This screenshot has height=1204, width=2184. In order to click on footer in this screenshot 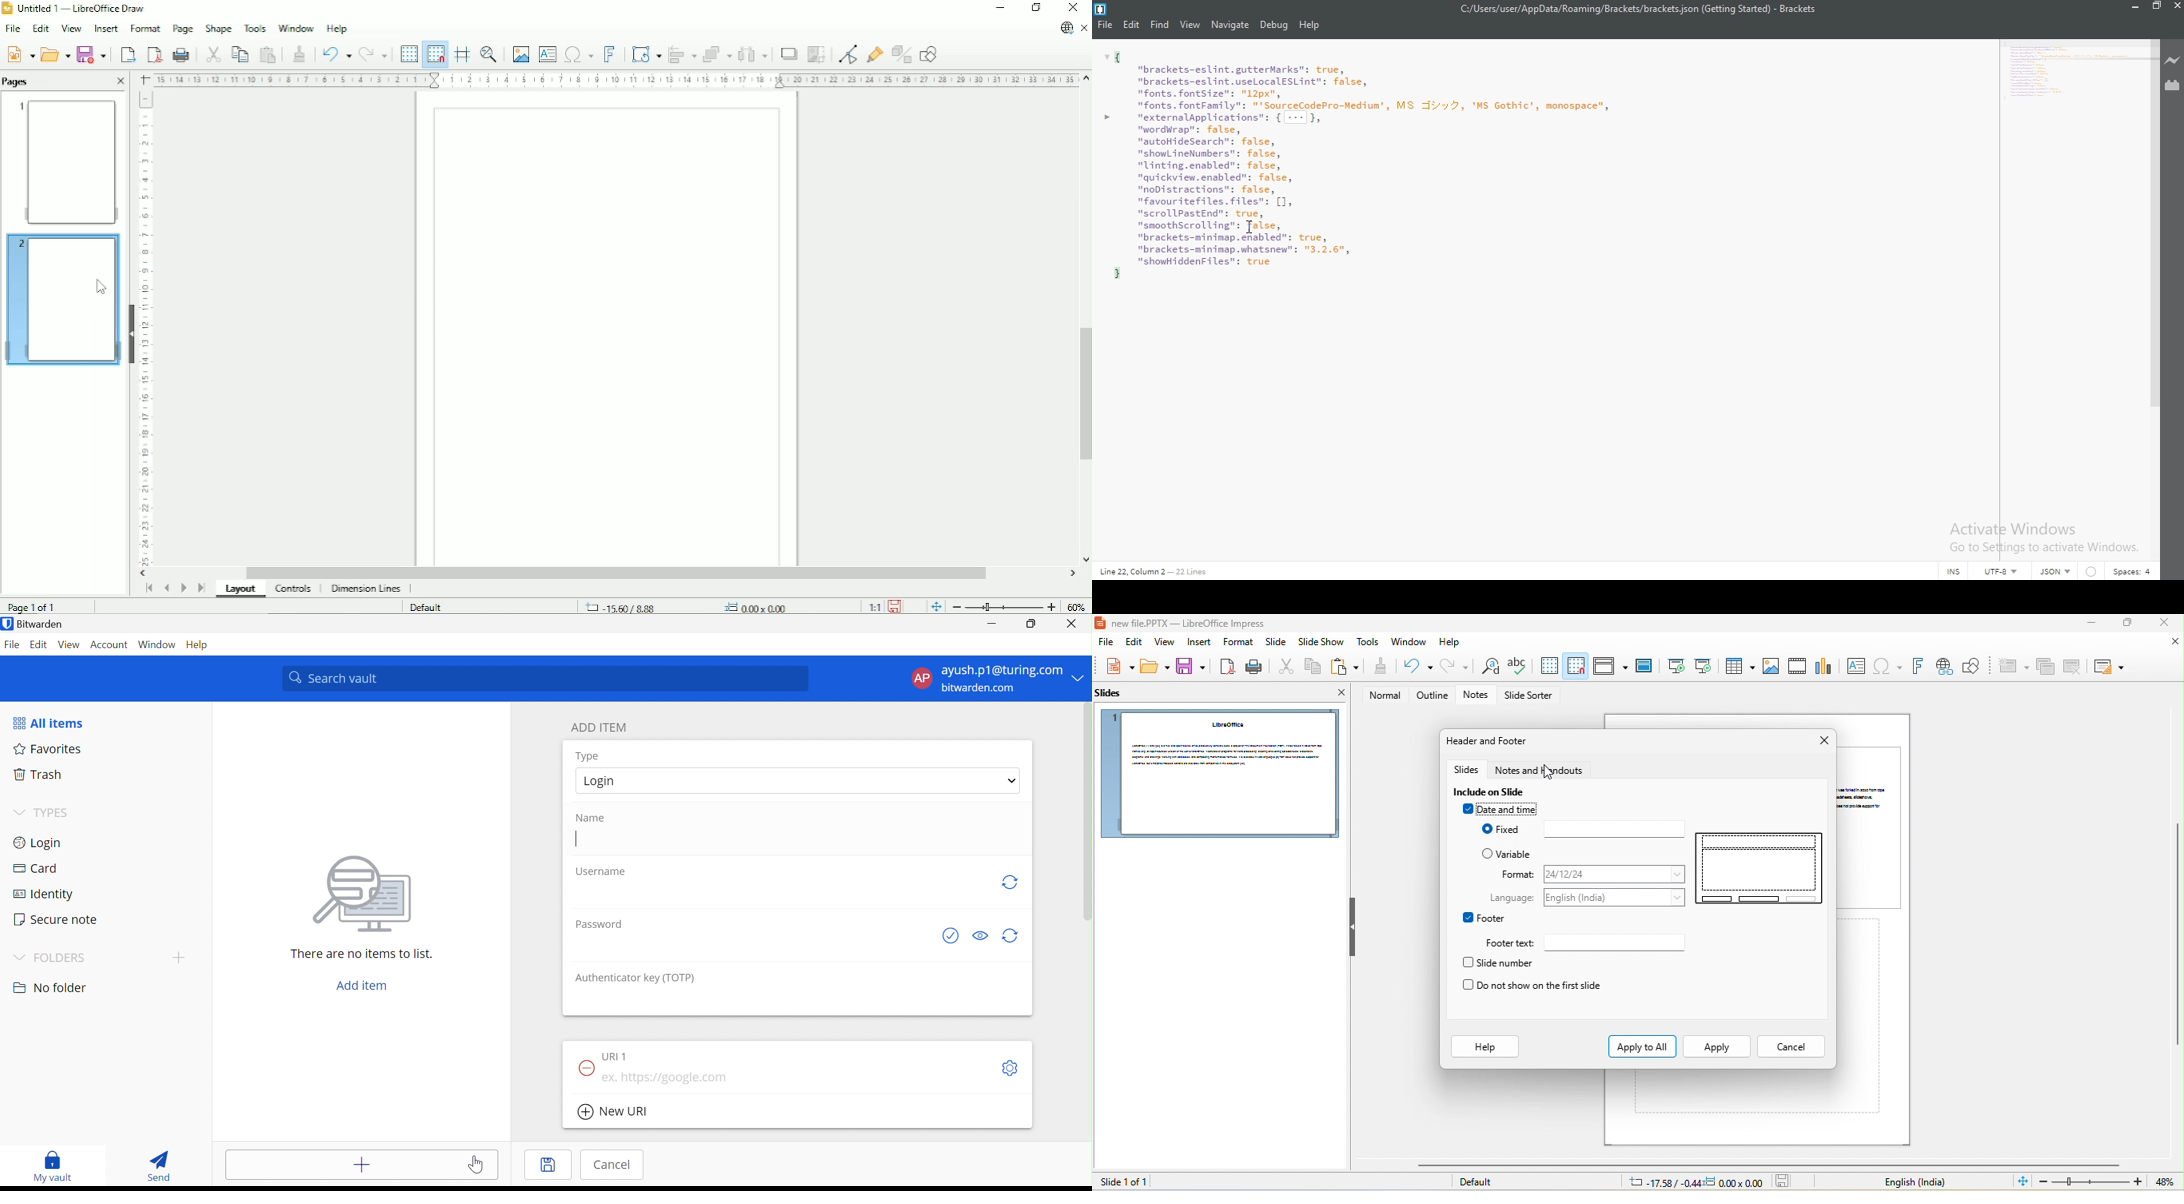, I will do `click(1485, 918)`.